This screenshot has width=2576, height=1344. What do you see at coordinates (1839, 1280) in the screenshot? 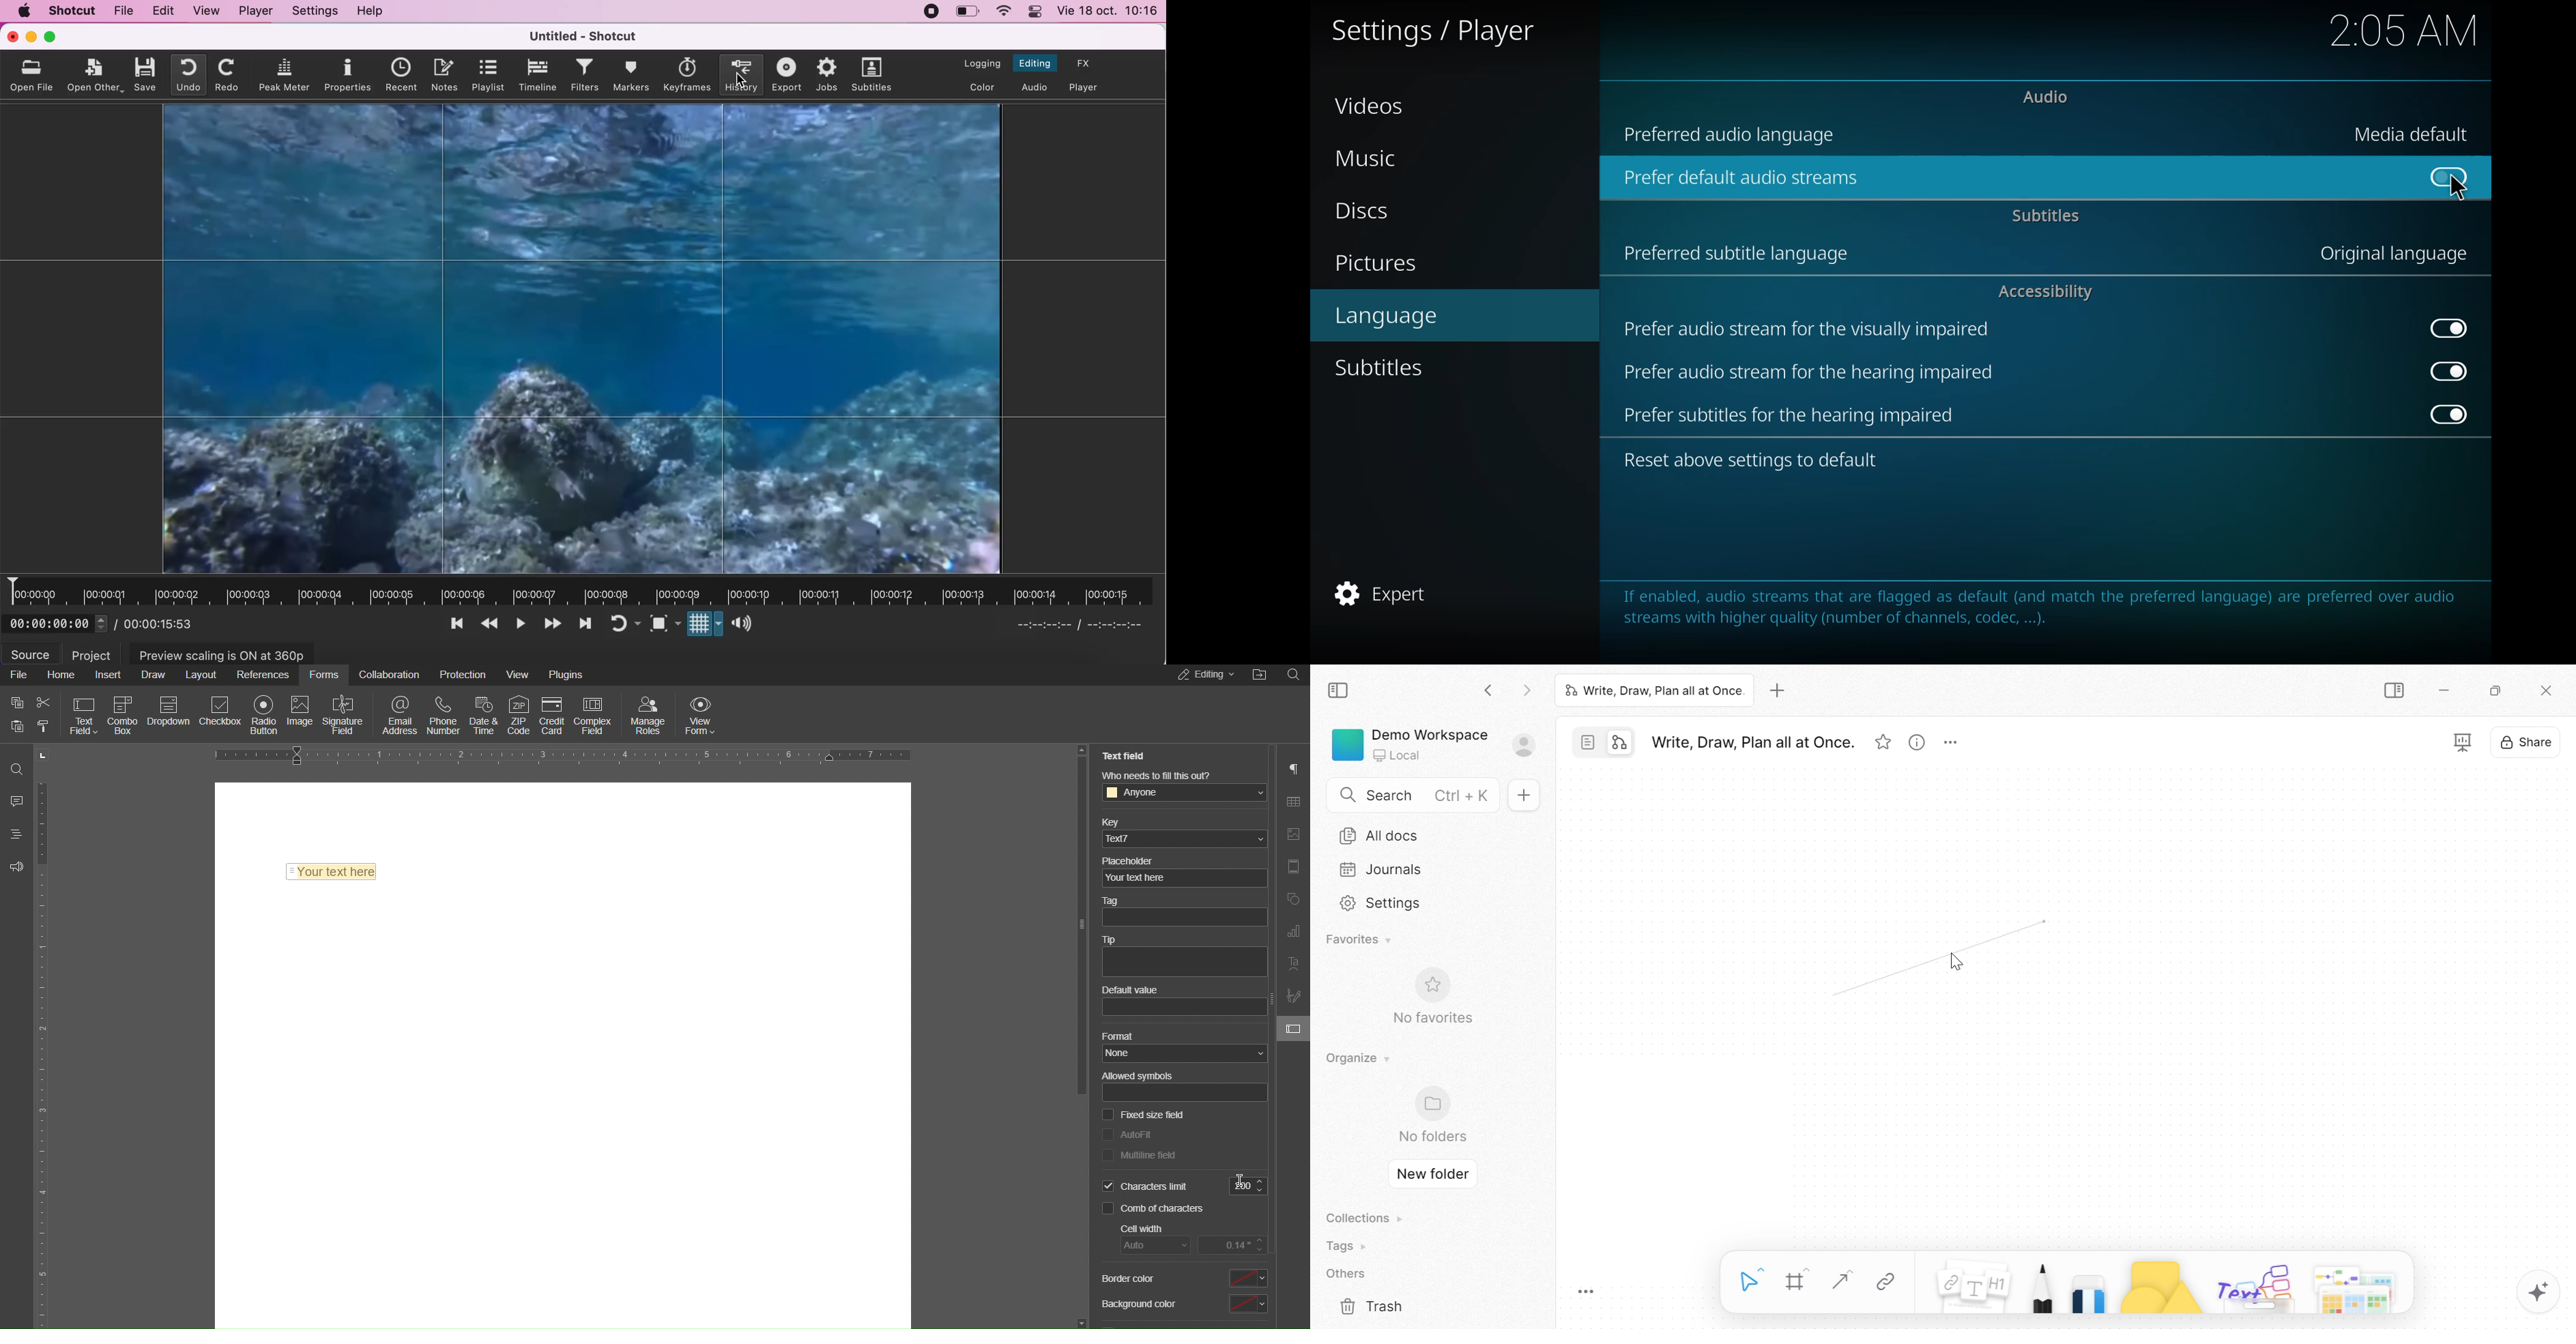
I see `Straight` at bounding box center [1839, 1280].